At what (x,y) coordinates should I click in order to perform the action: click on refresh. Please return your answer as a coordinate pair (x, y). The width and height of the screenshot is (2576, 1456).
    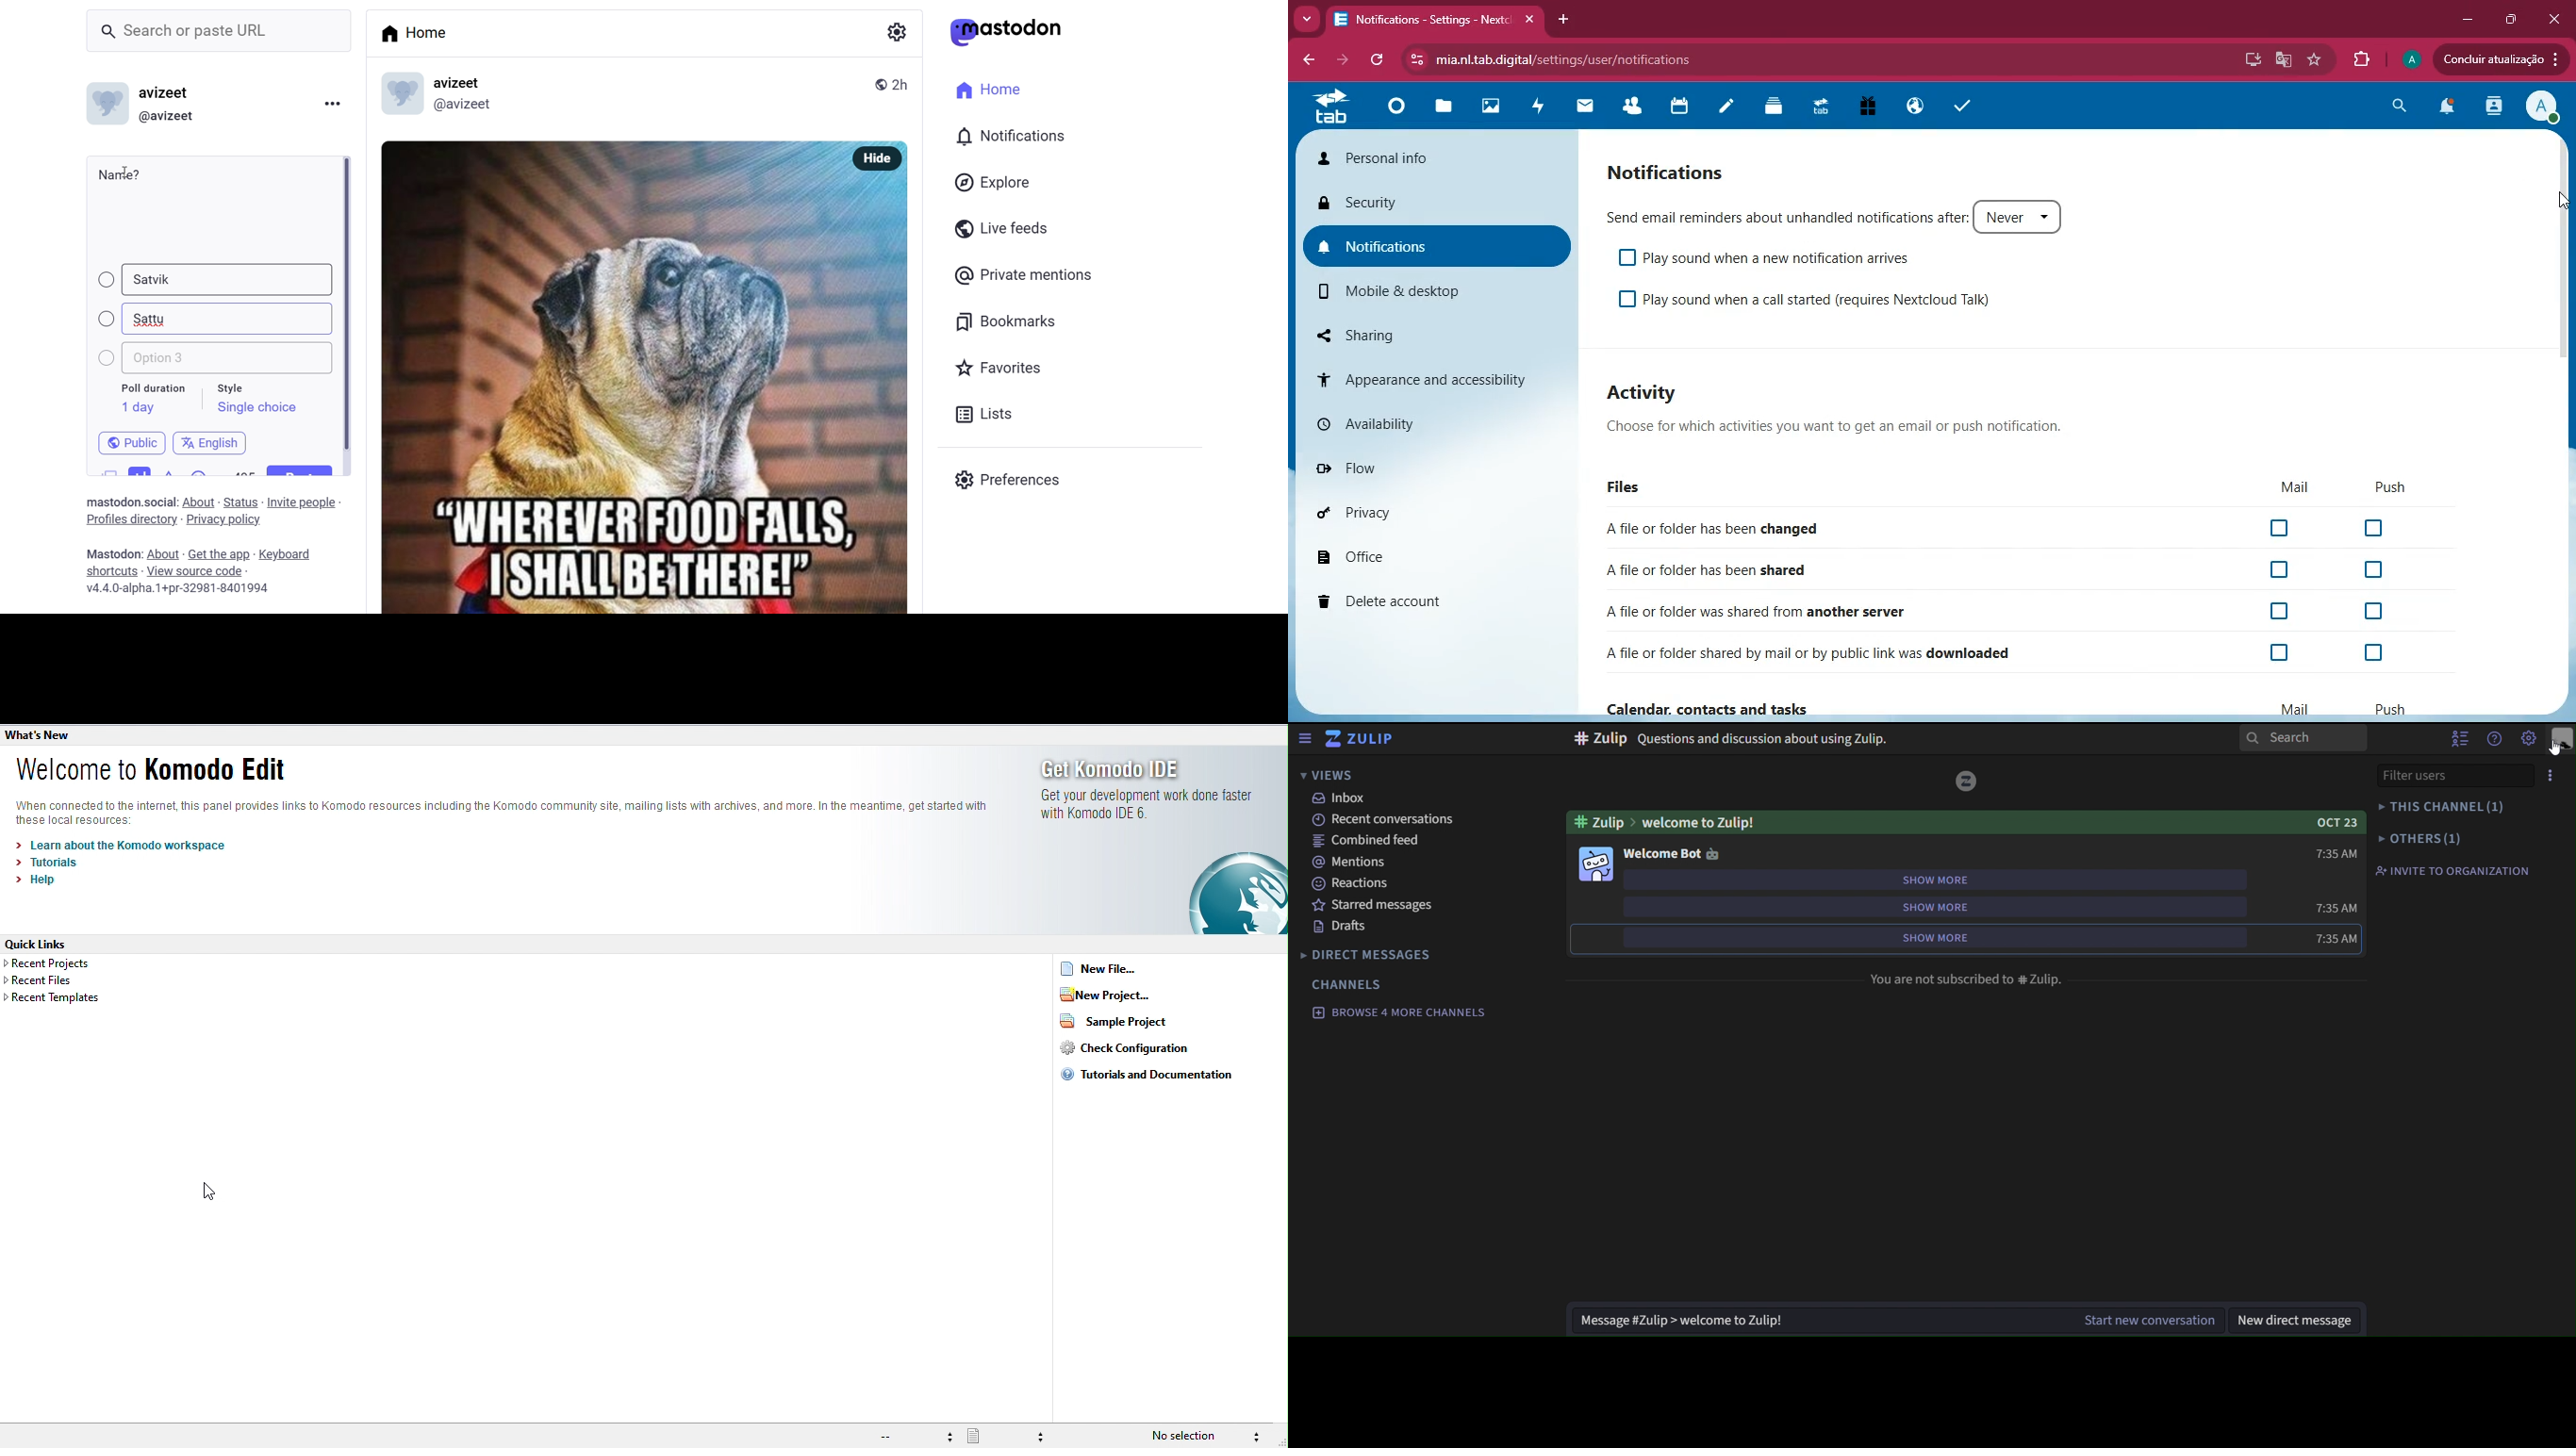
    Looking at the image, I should click on (1379, 62).